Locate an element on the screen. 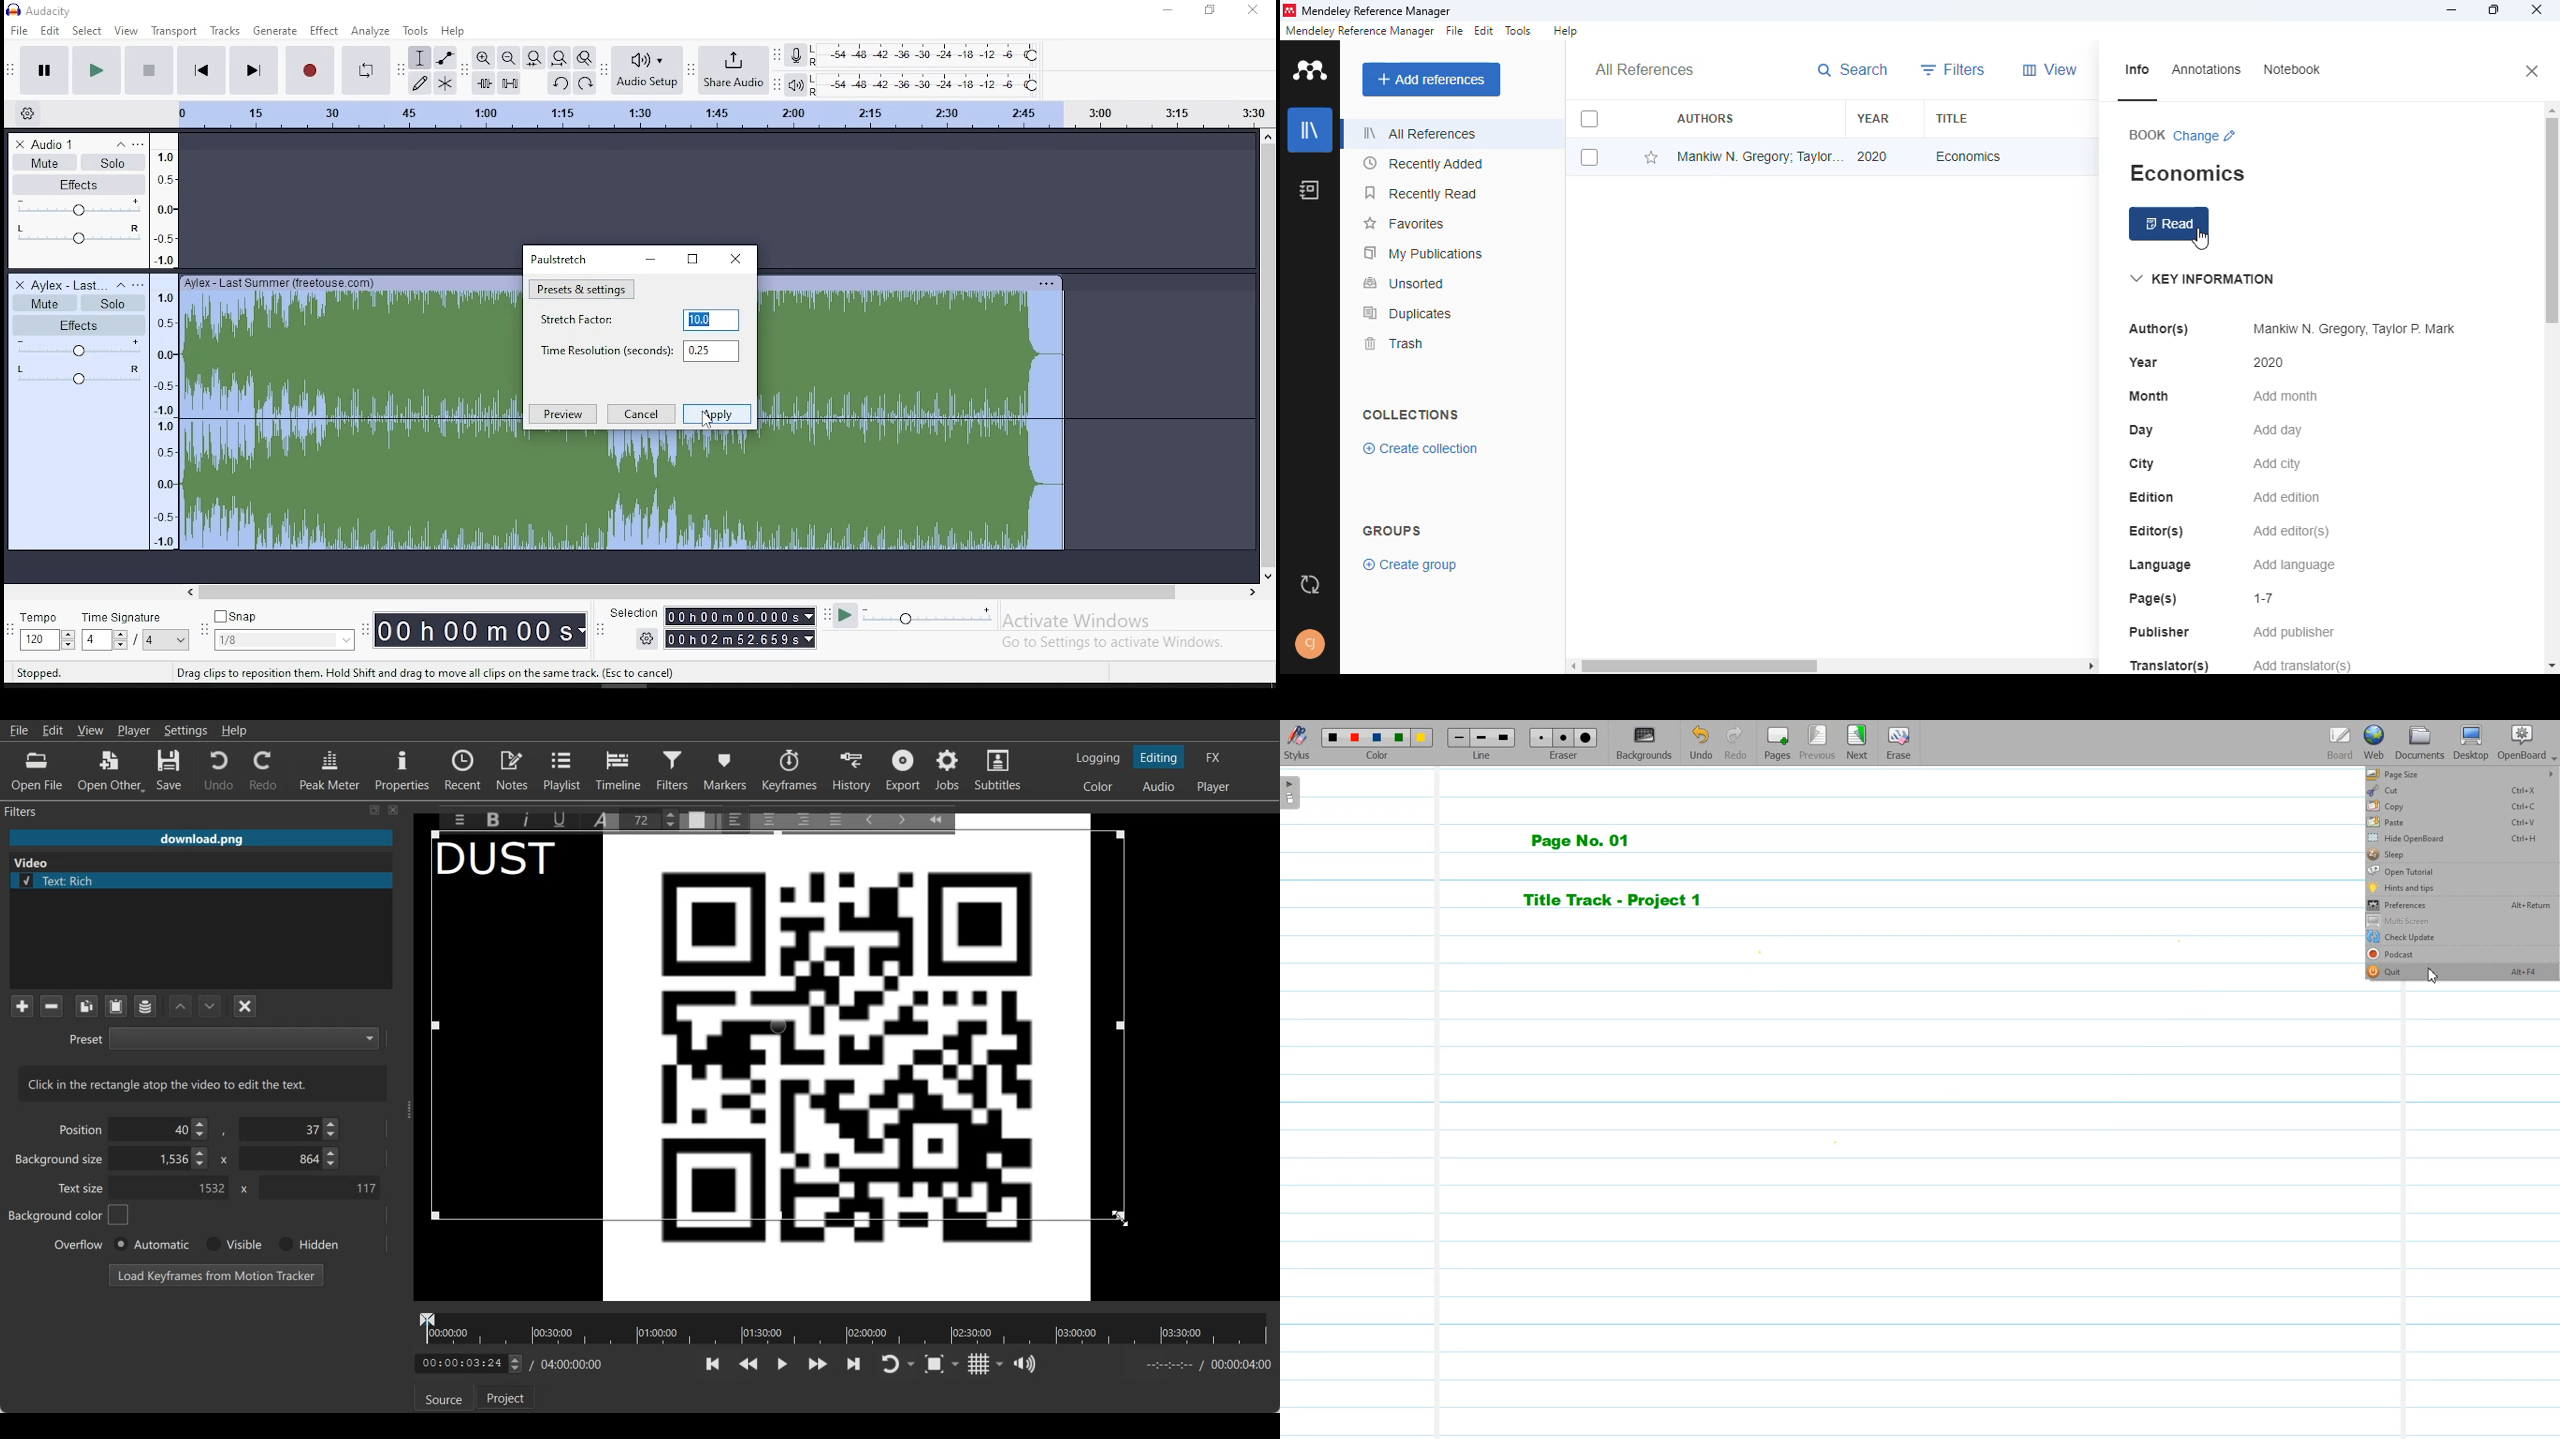 The width and height of the screenshot is (2576, 1456). unsorted is located at coordinates (1404, 283).